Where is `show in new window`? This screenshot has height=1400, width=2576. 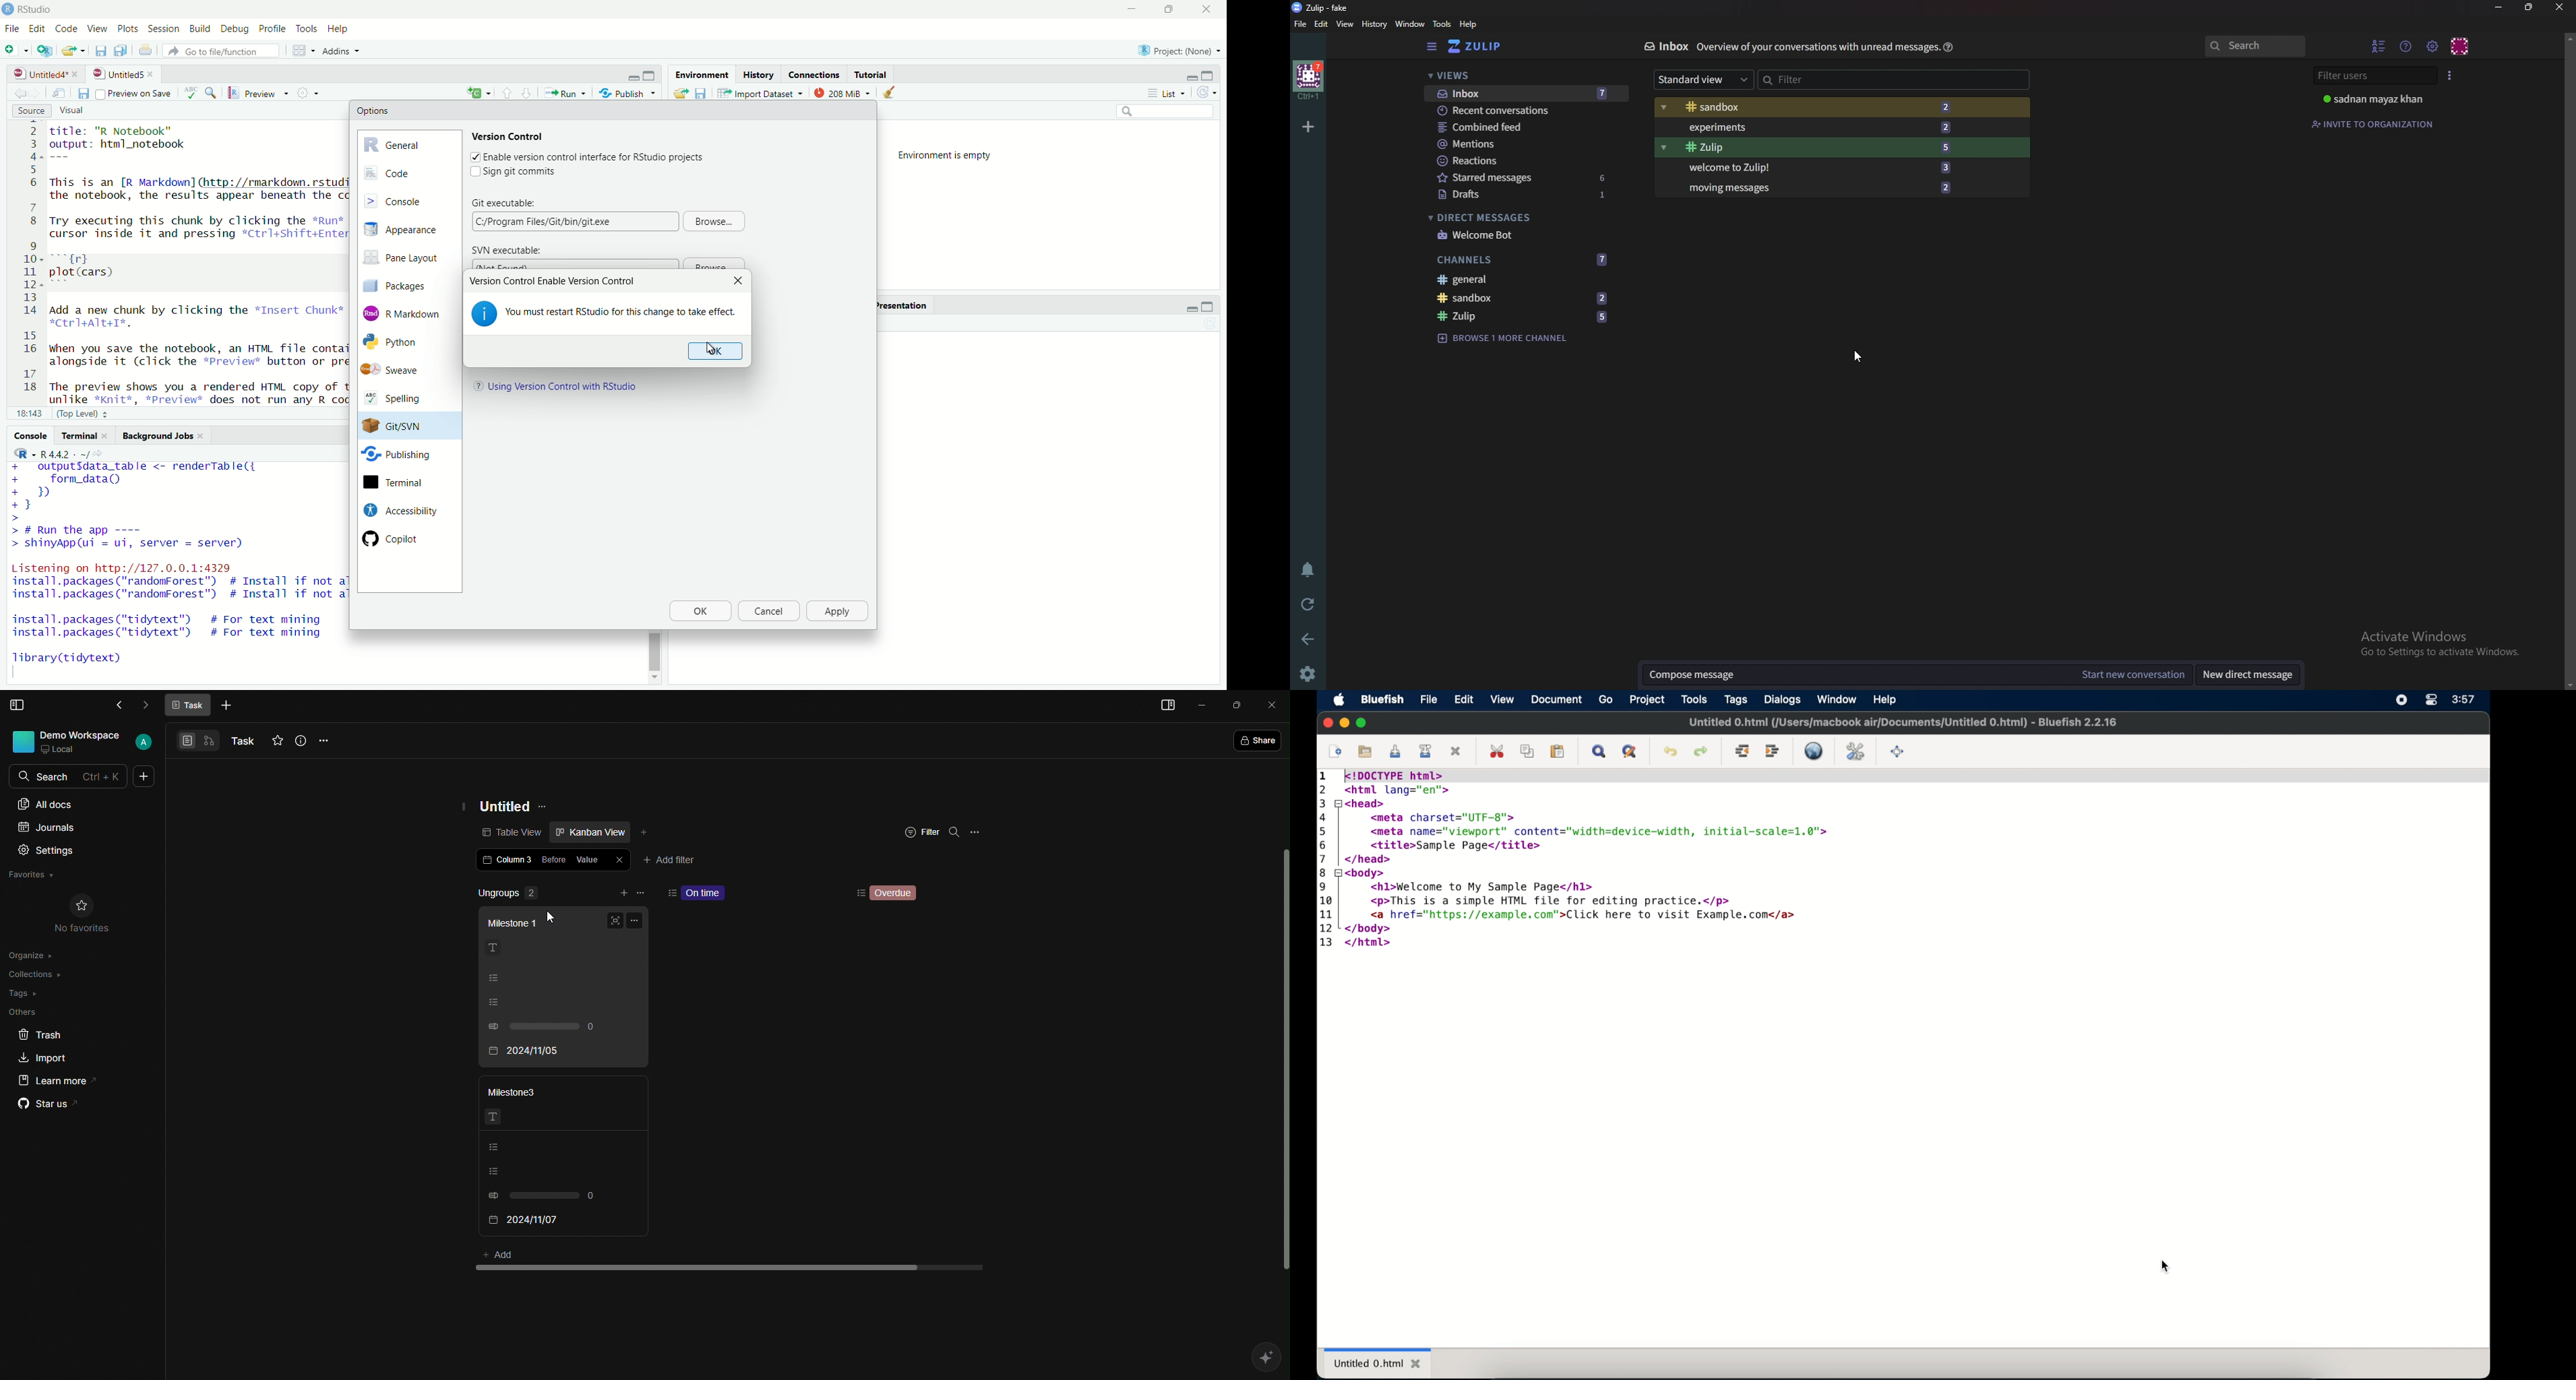
show in new window is located at coordinates (59, 94).